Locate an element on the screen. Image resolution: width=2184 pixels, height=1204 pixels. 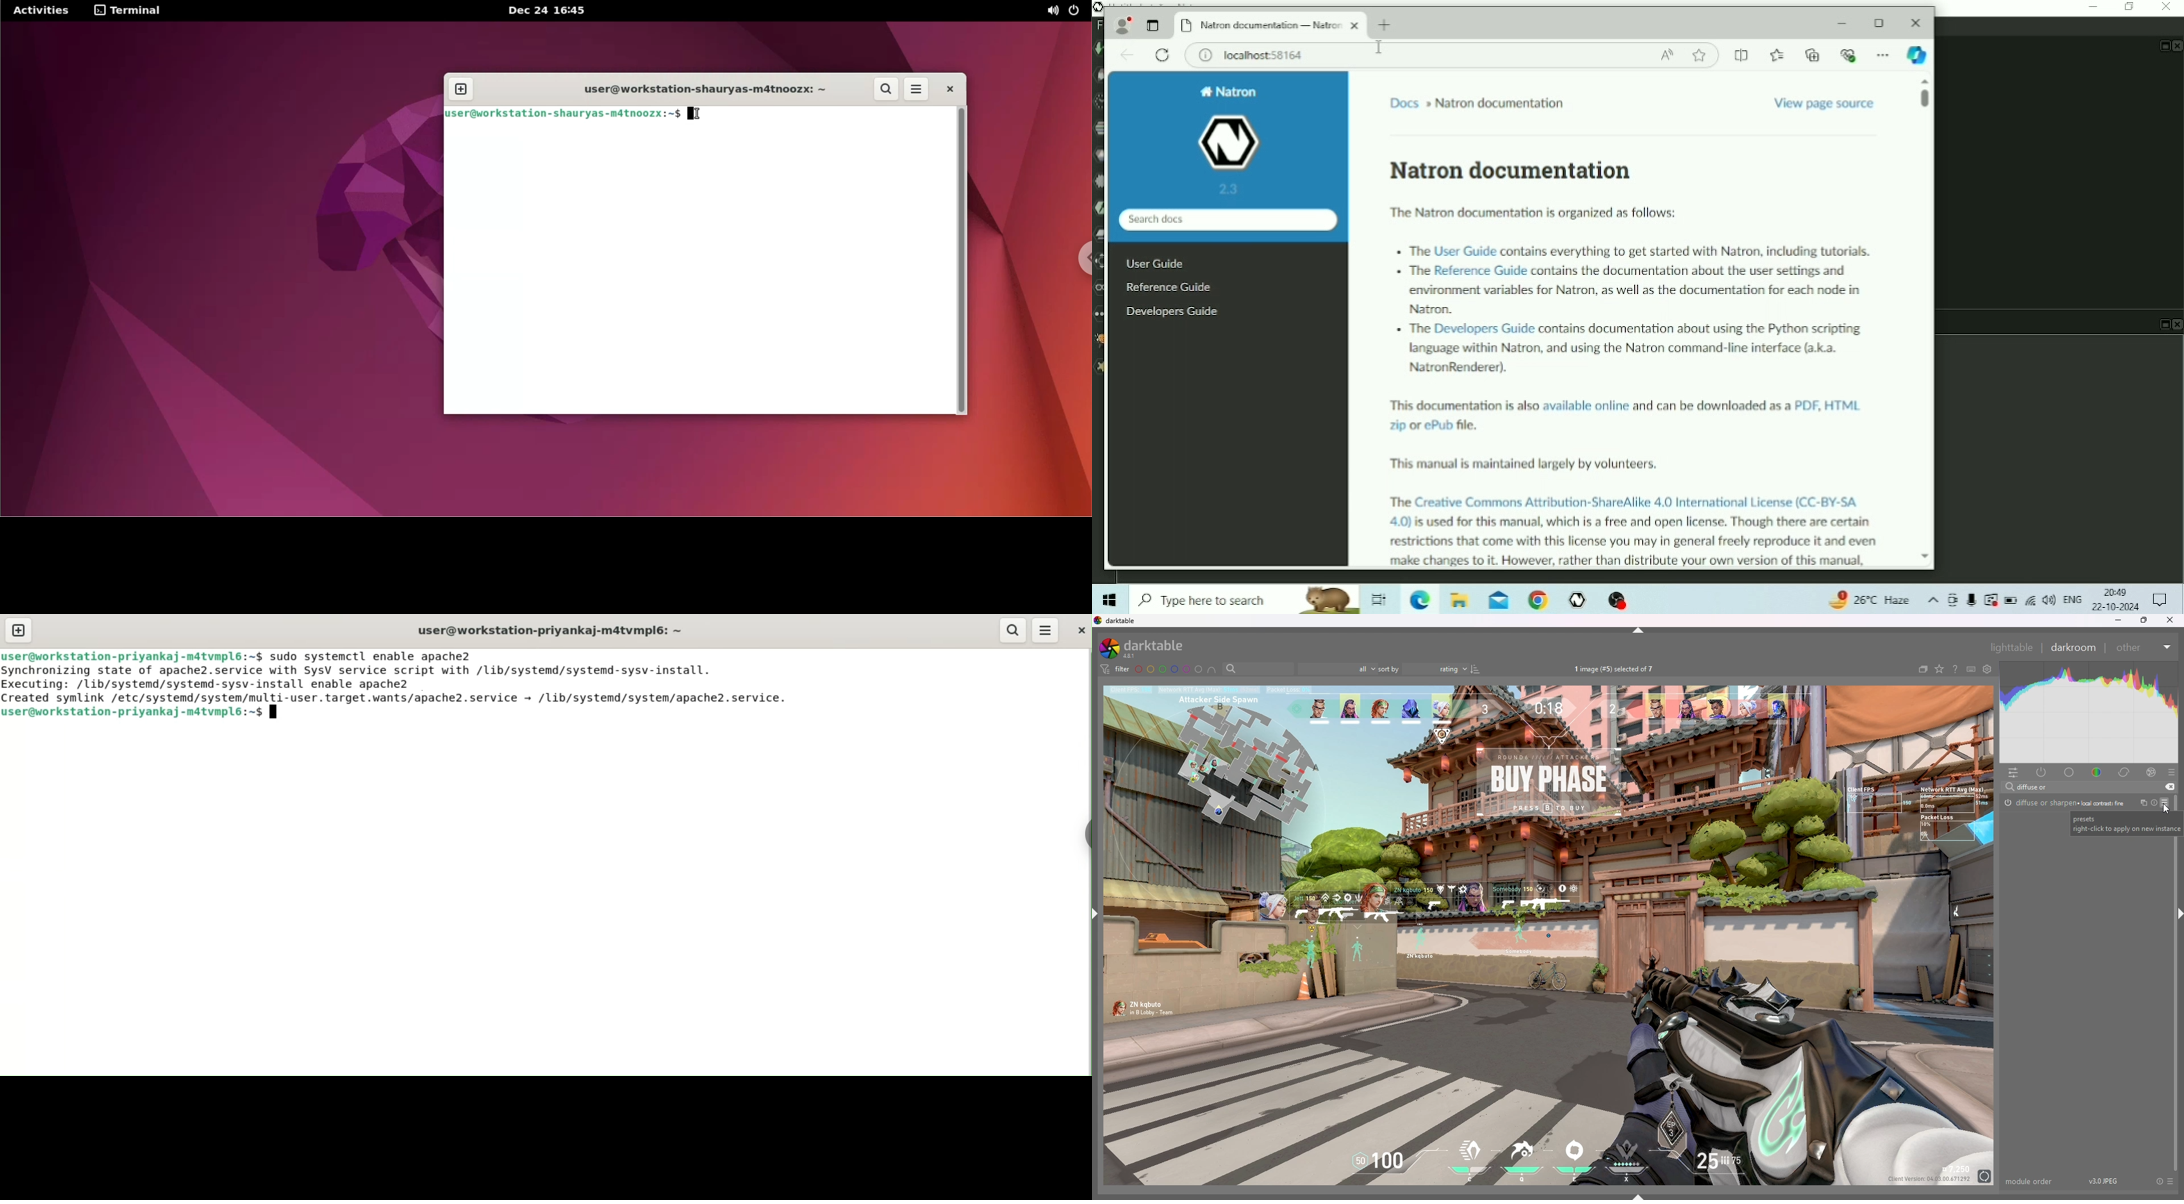
correct is located at coordinates (2125, 772).